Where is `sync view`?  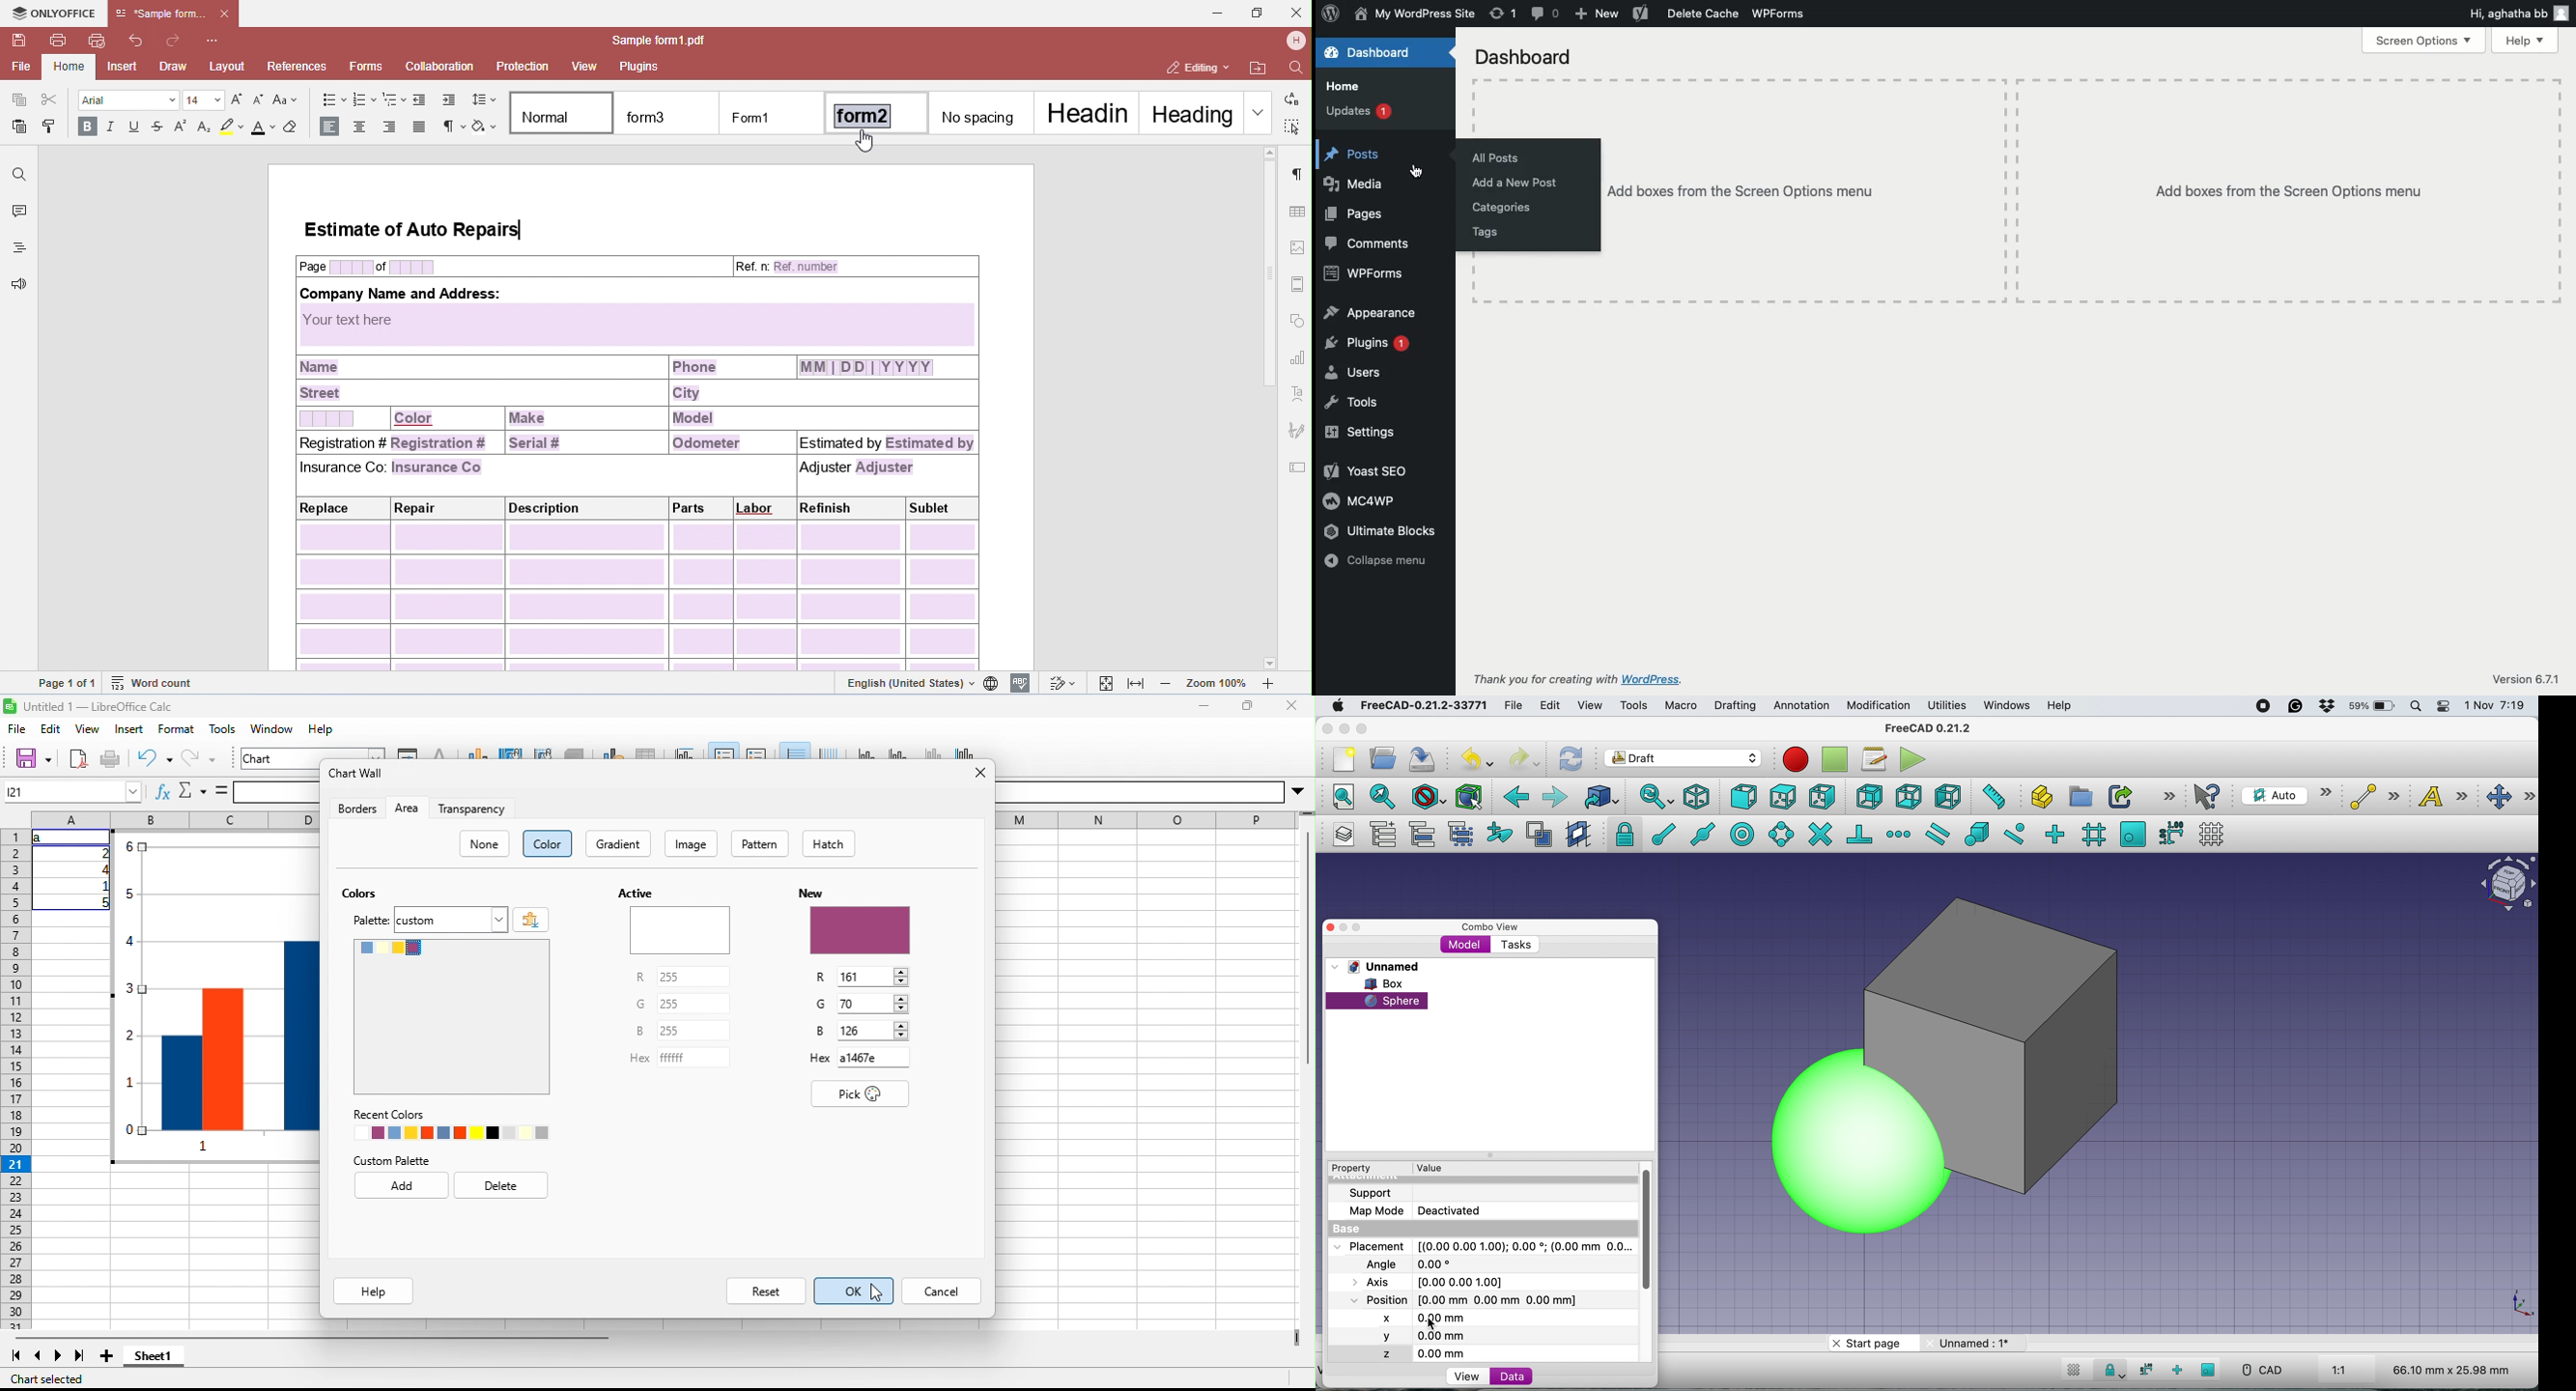
sync view is located at coordinates (1650, 798).